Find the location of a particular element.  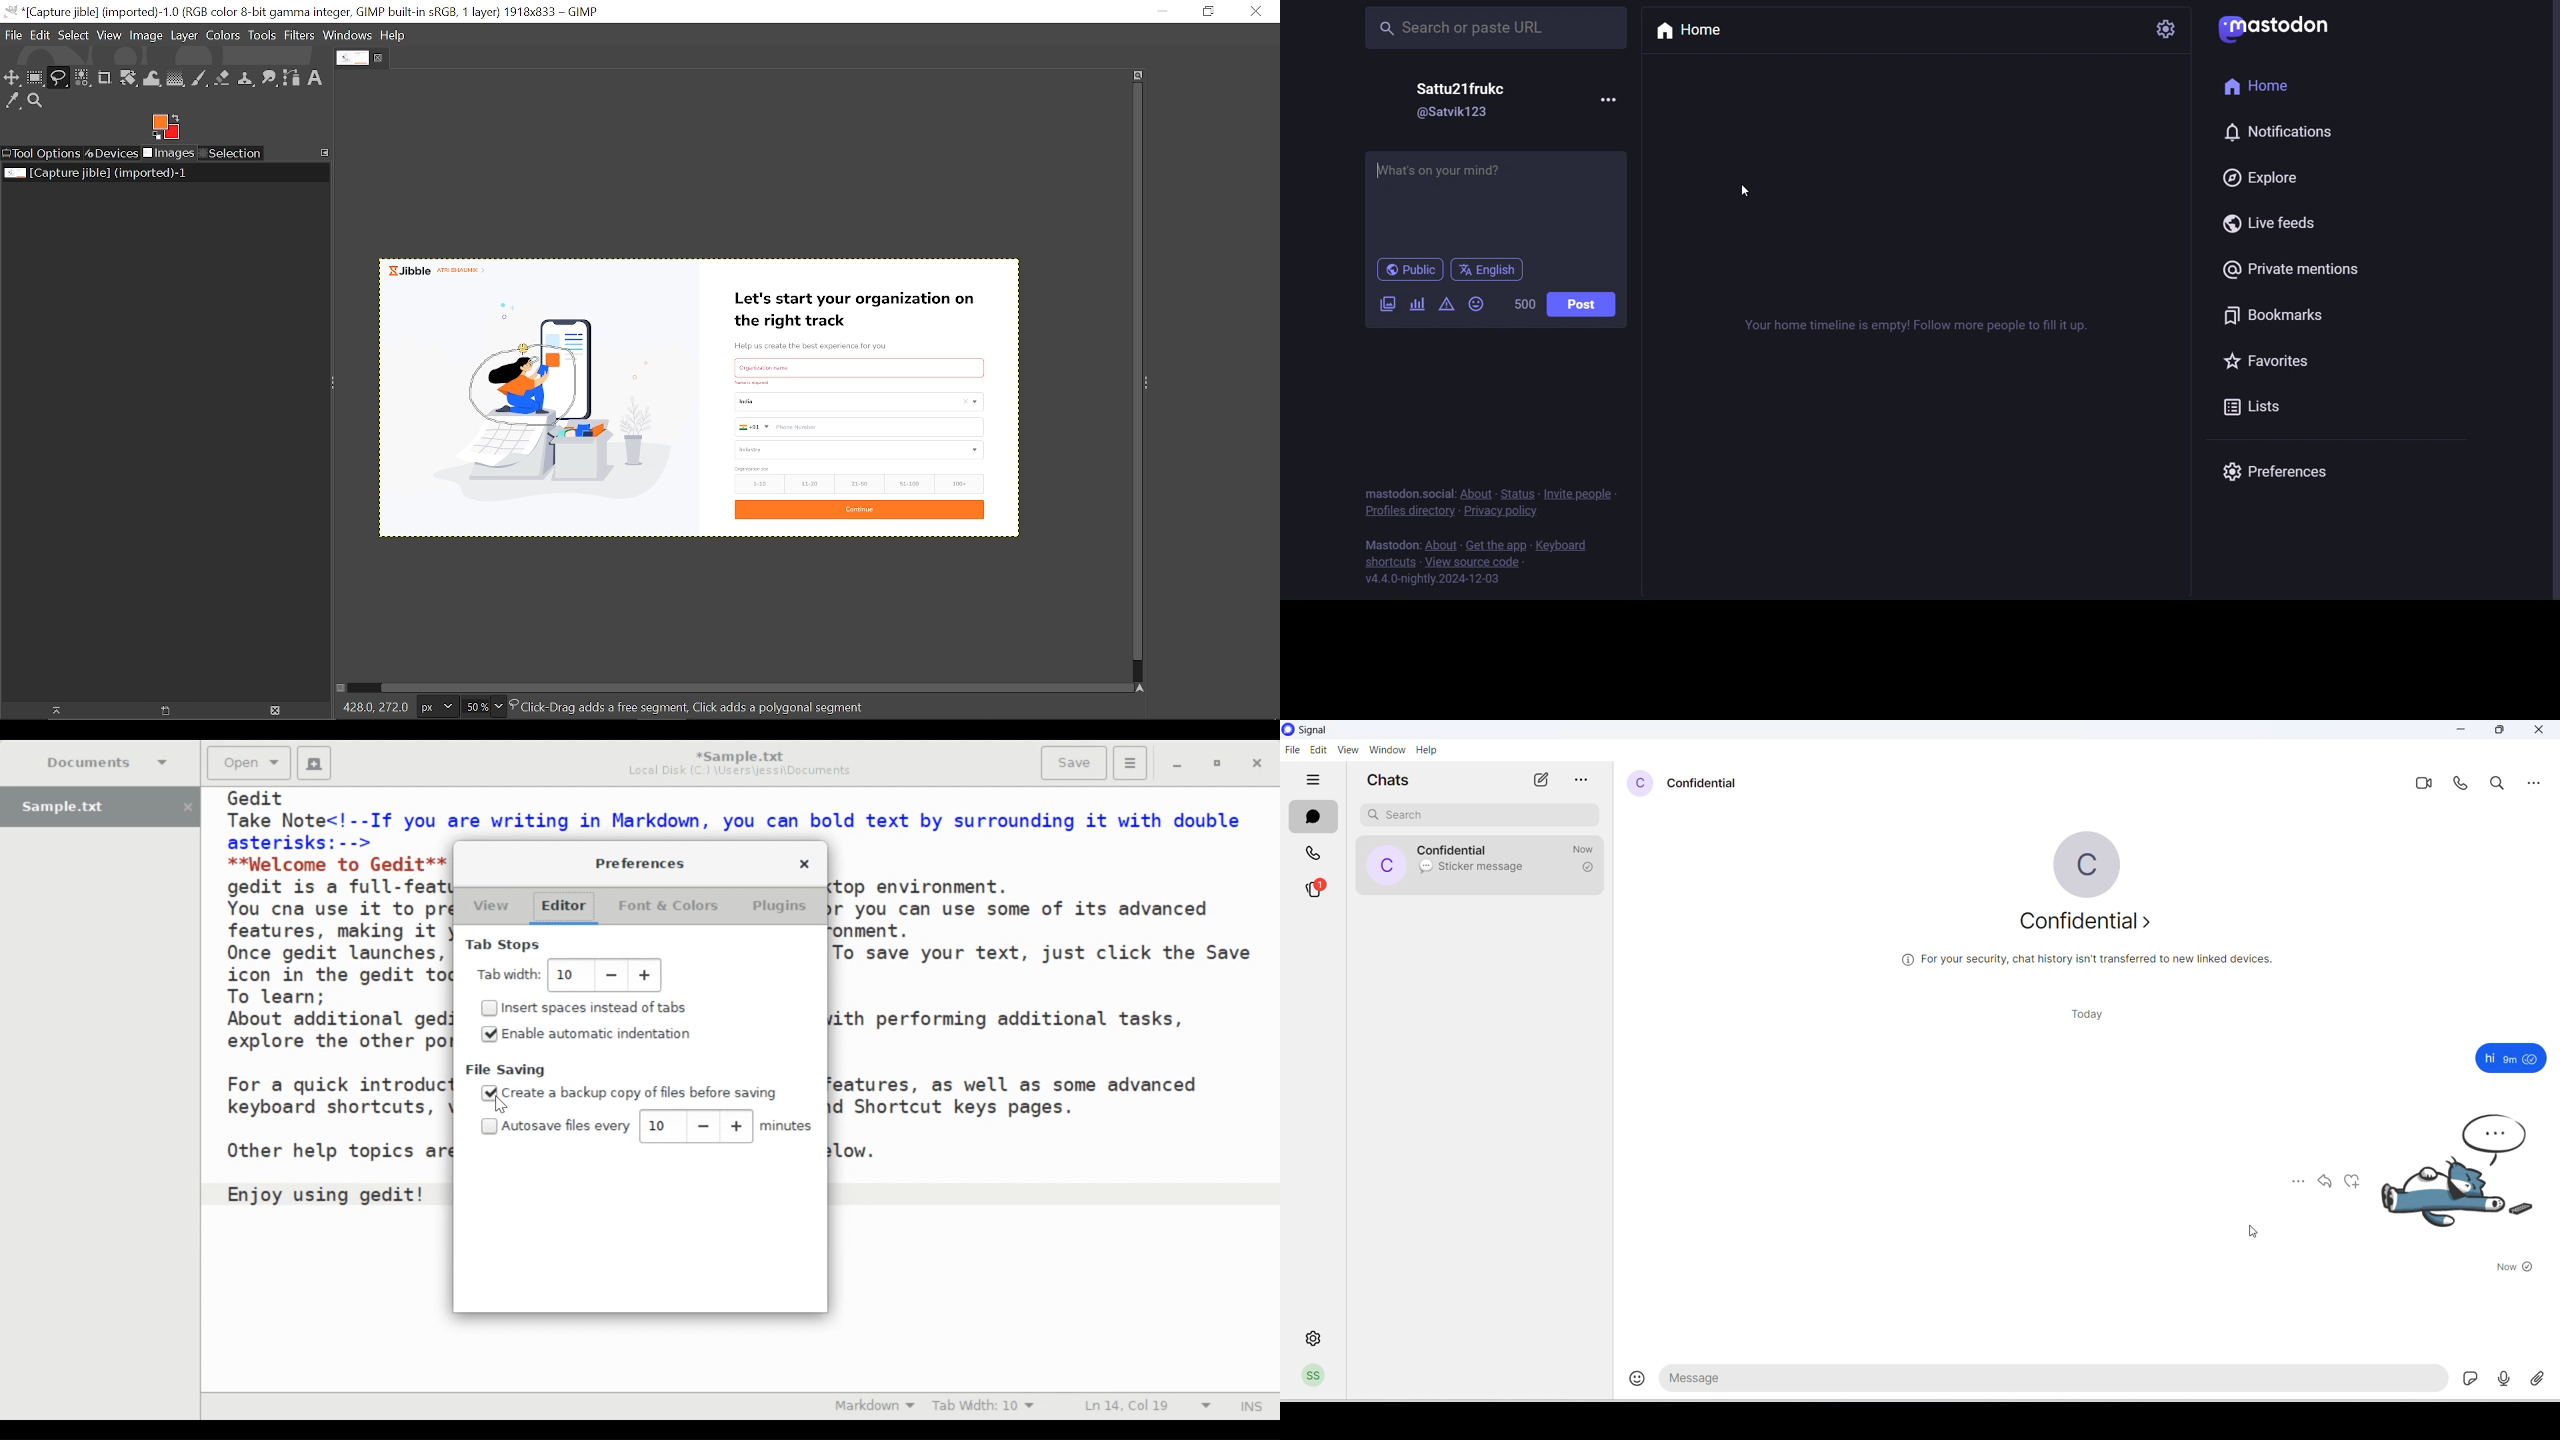

images/videos is located at coordinates (1387, 305).